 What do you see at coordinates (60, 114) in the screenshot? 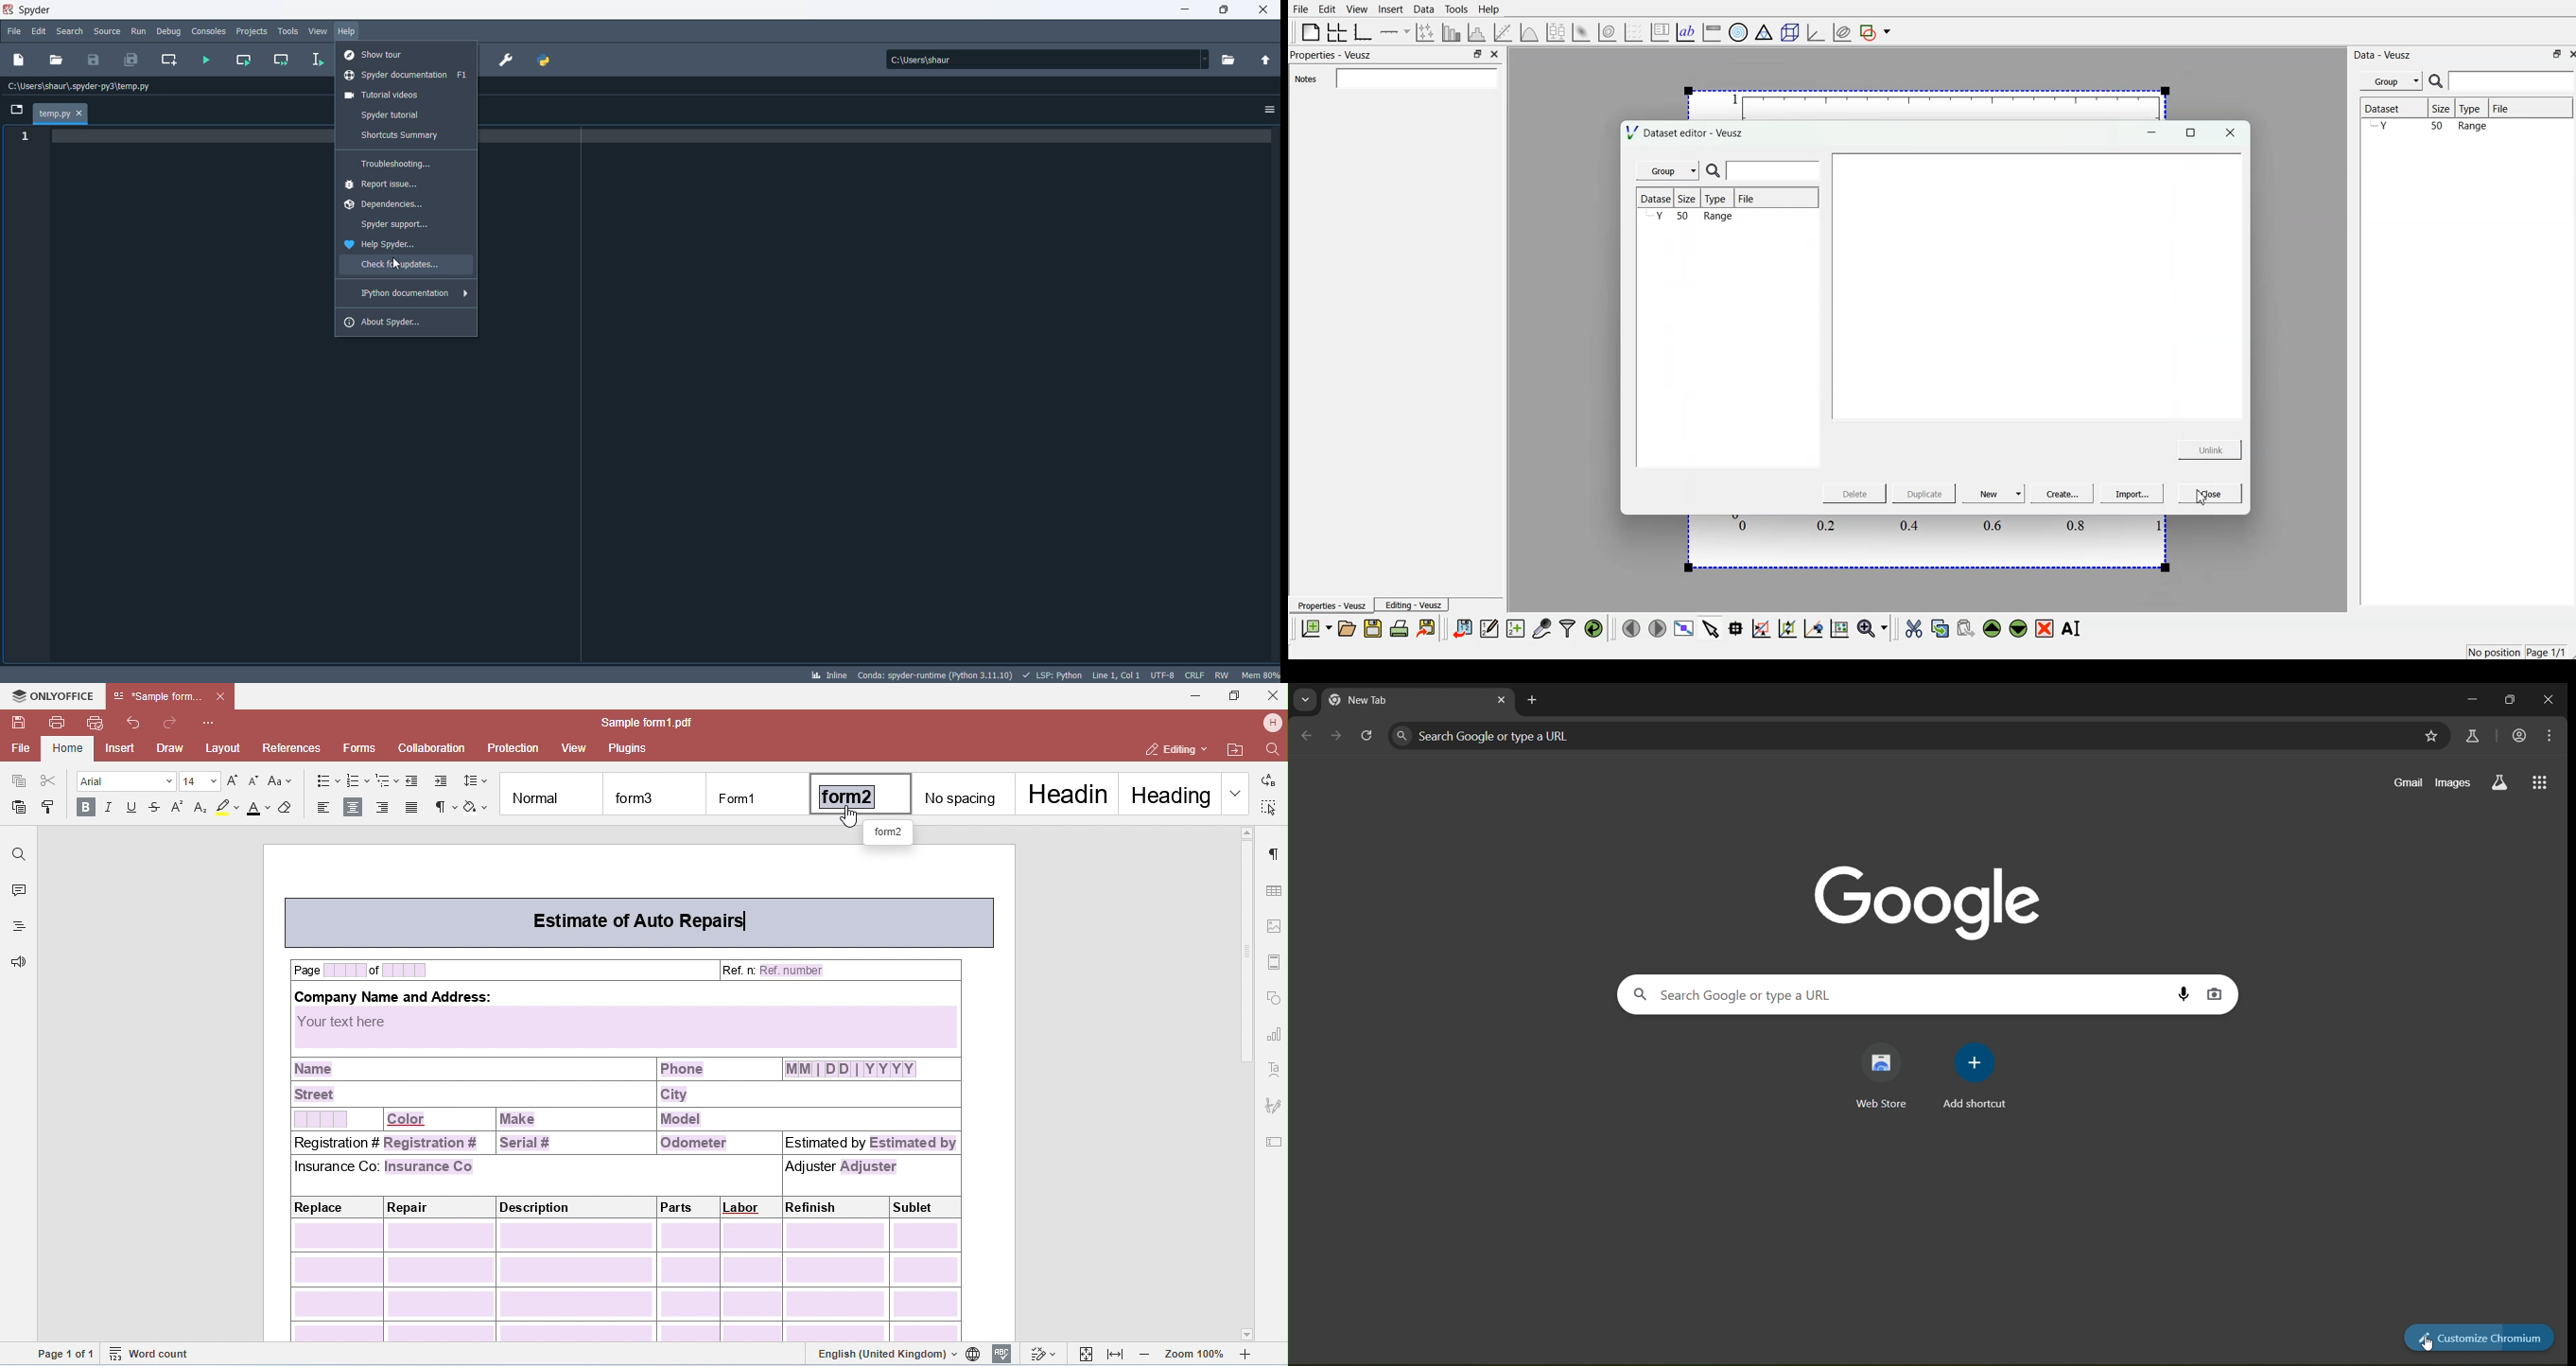
I see `file tab` at bounding box center [60, 114].